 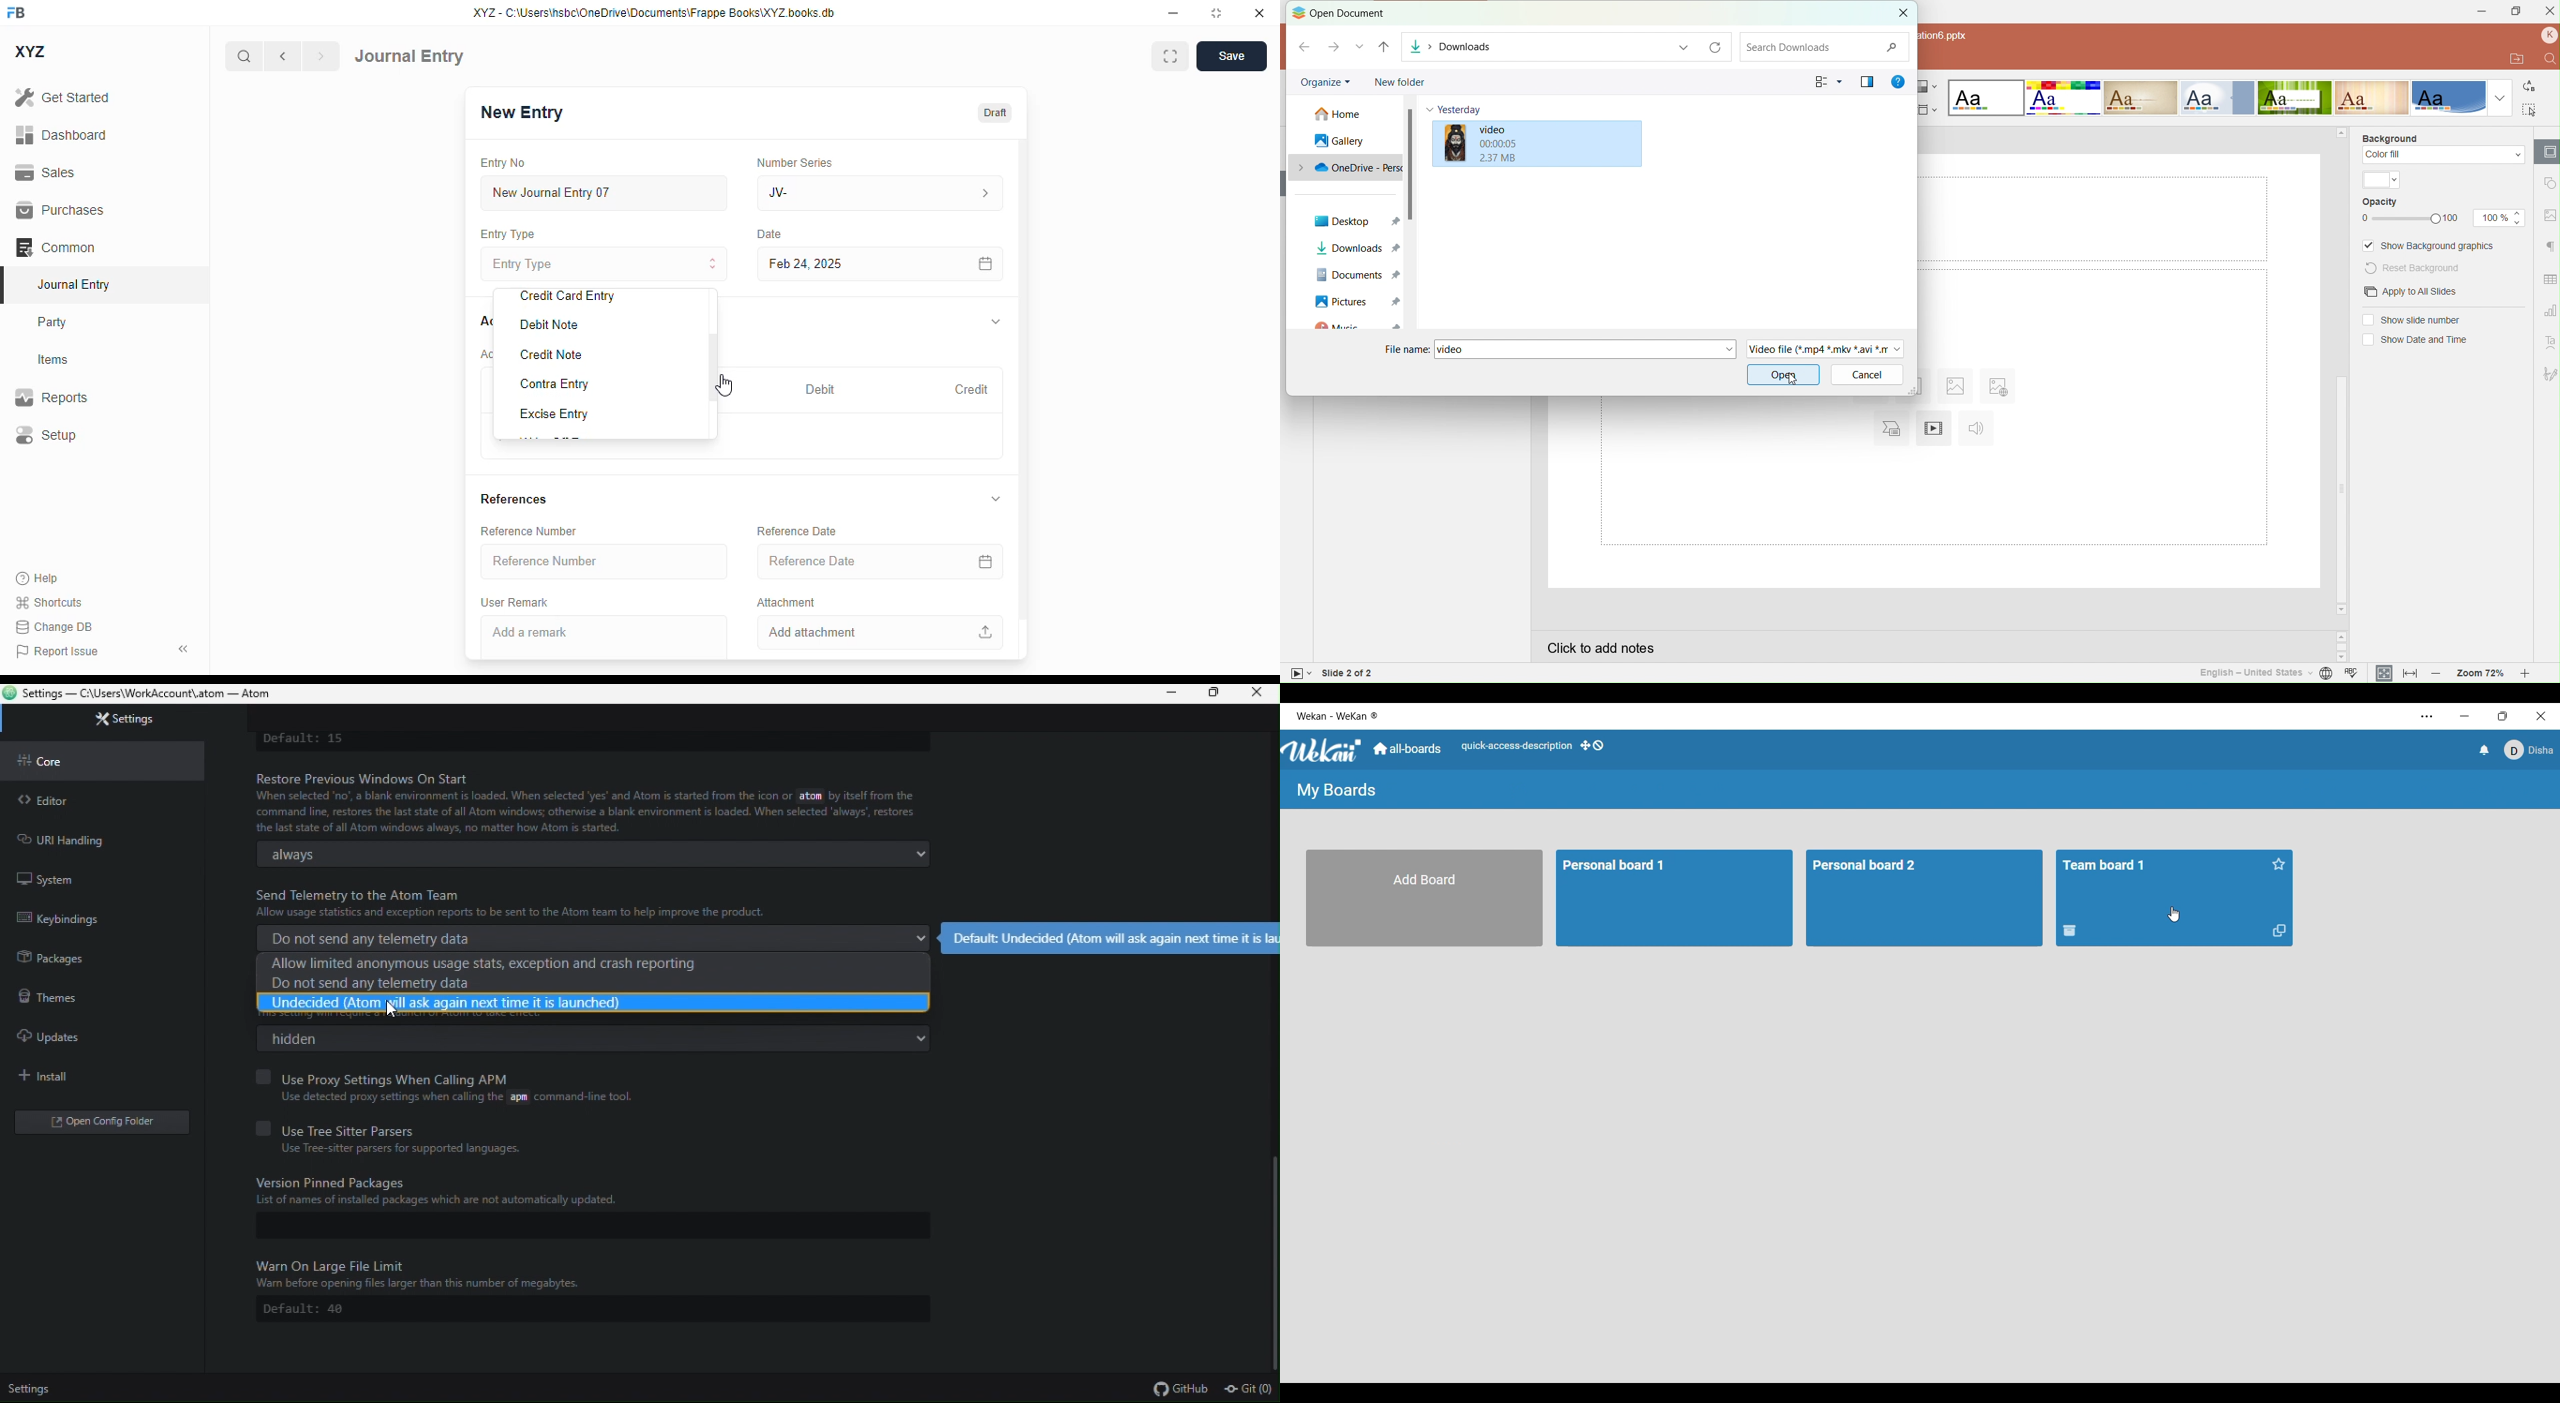 I want to click on Find, so click(x=2547, y=59).